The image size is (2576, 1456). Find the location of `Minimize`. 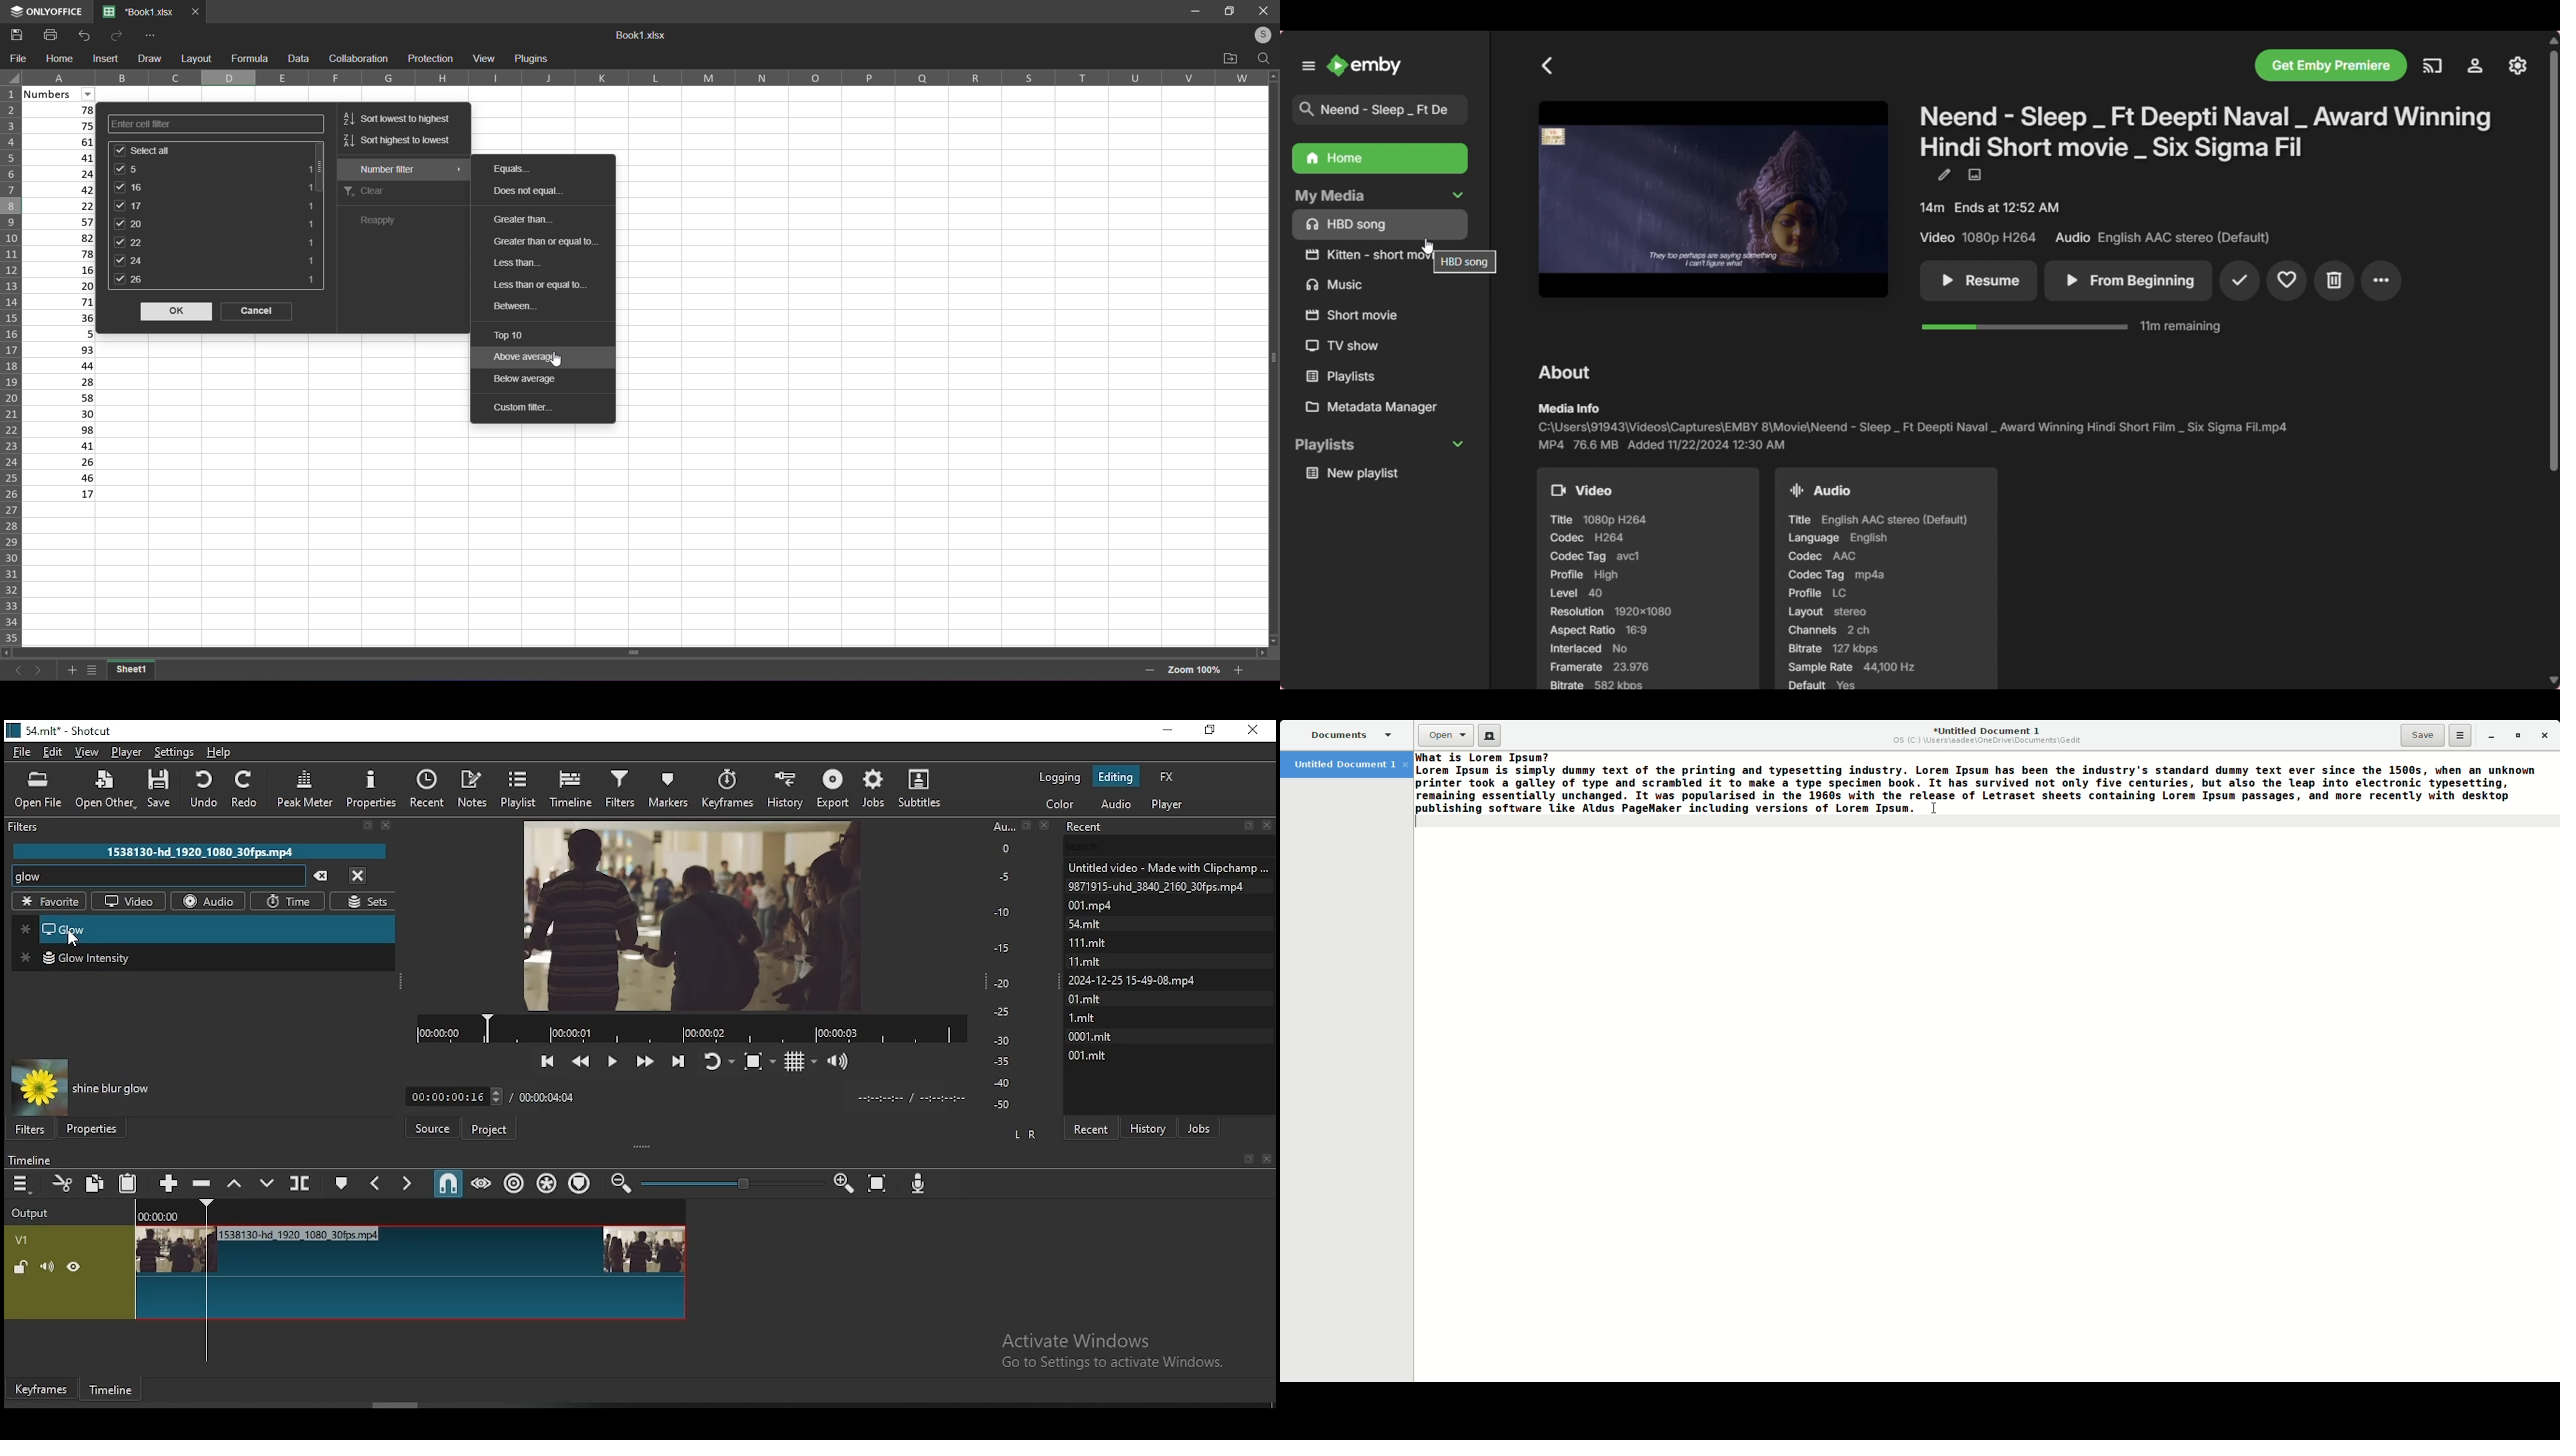

Minimize is located at coordinates (2487, 735).